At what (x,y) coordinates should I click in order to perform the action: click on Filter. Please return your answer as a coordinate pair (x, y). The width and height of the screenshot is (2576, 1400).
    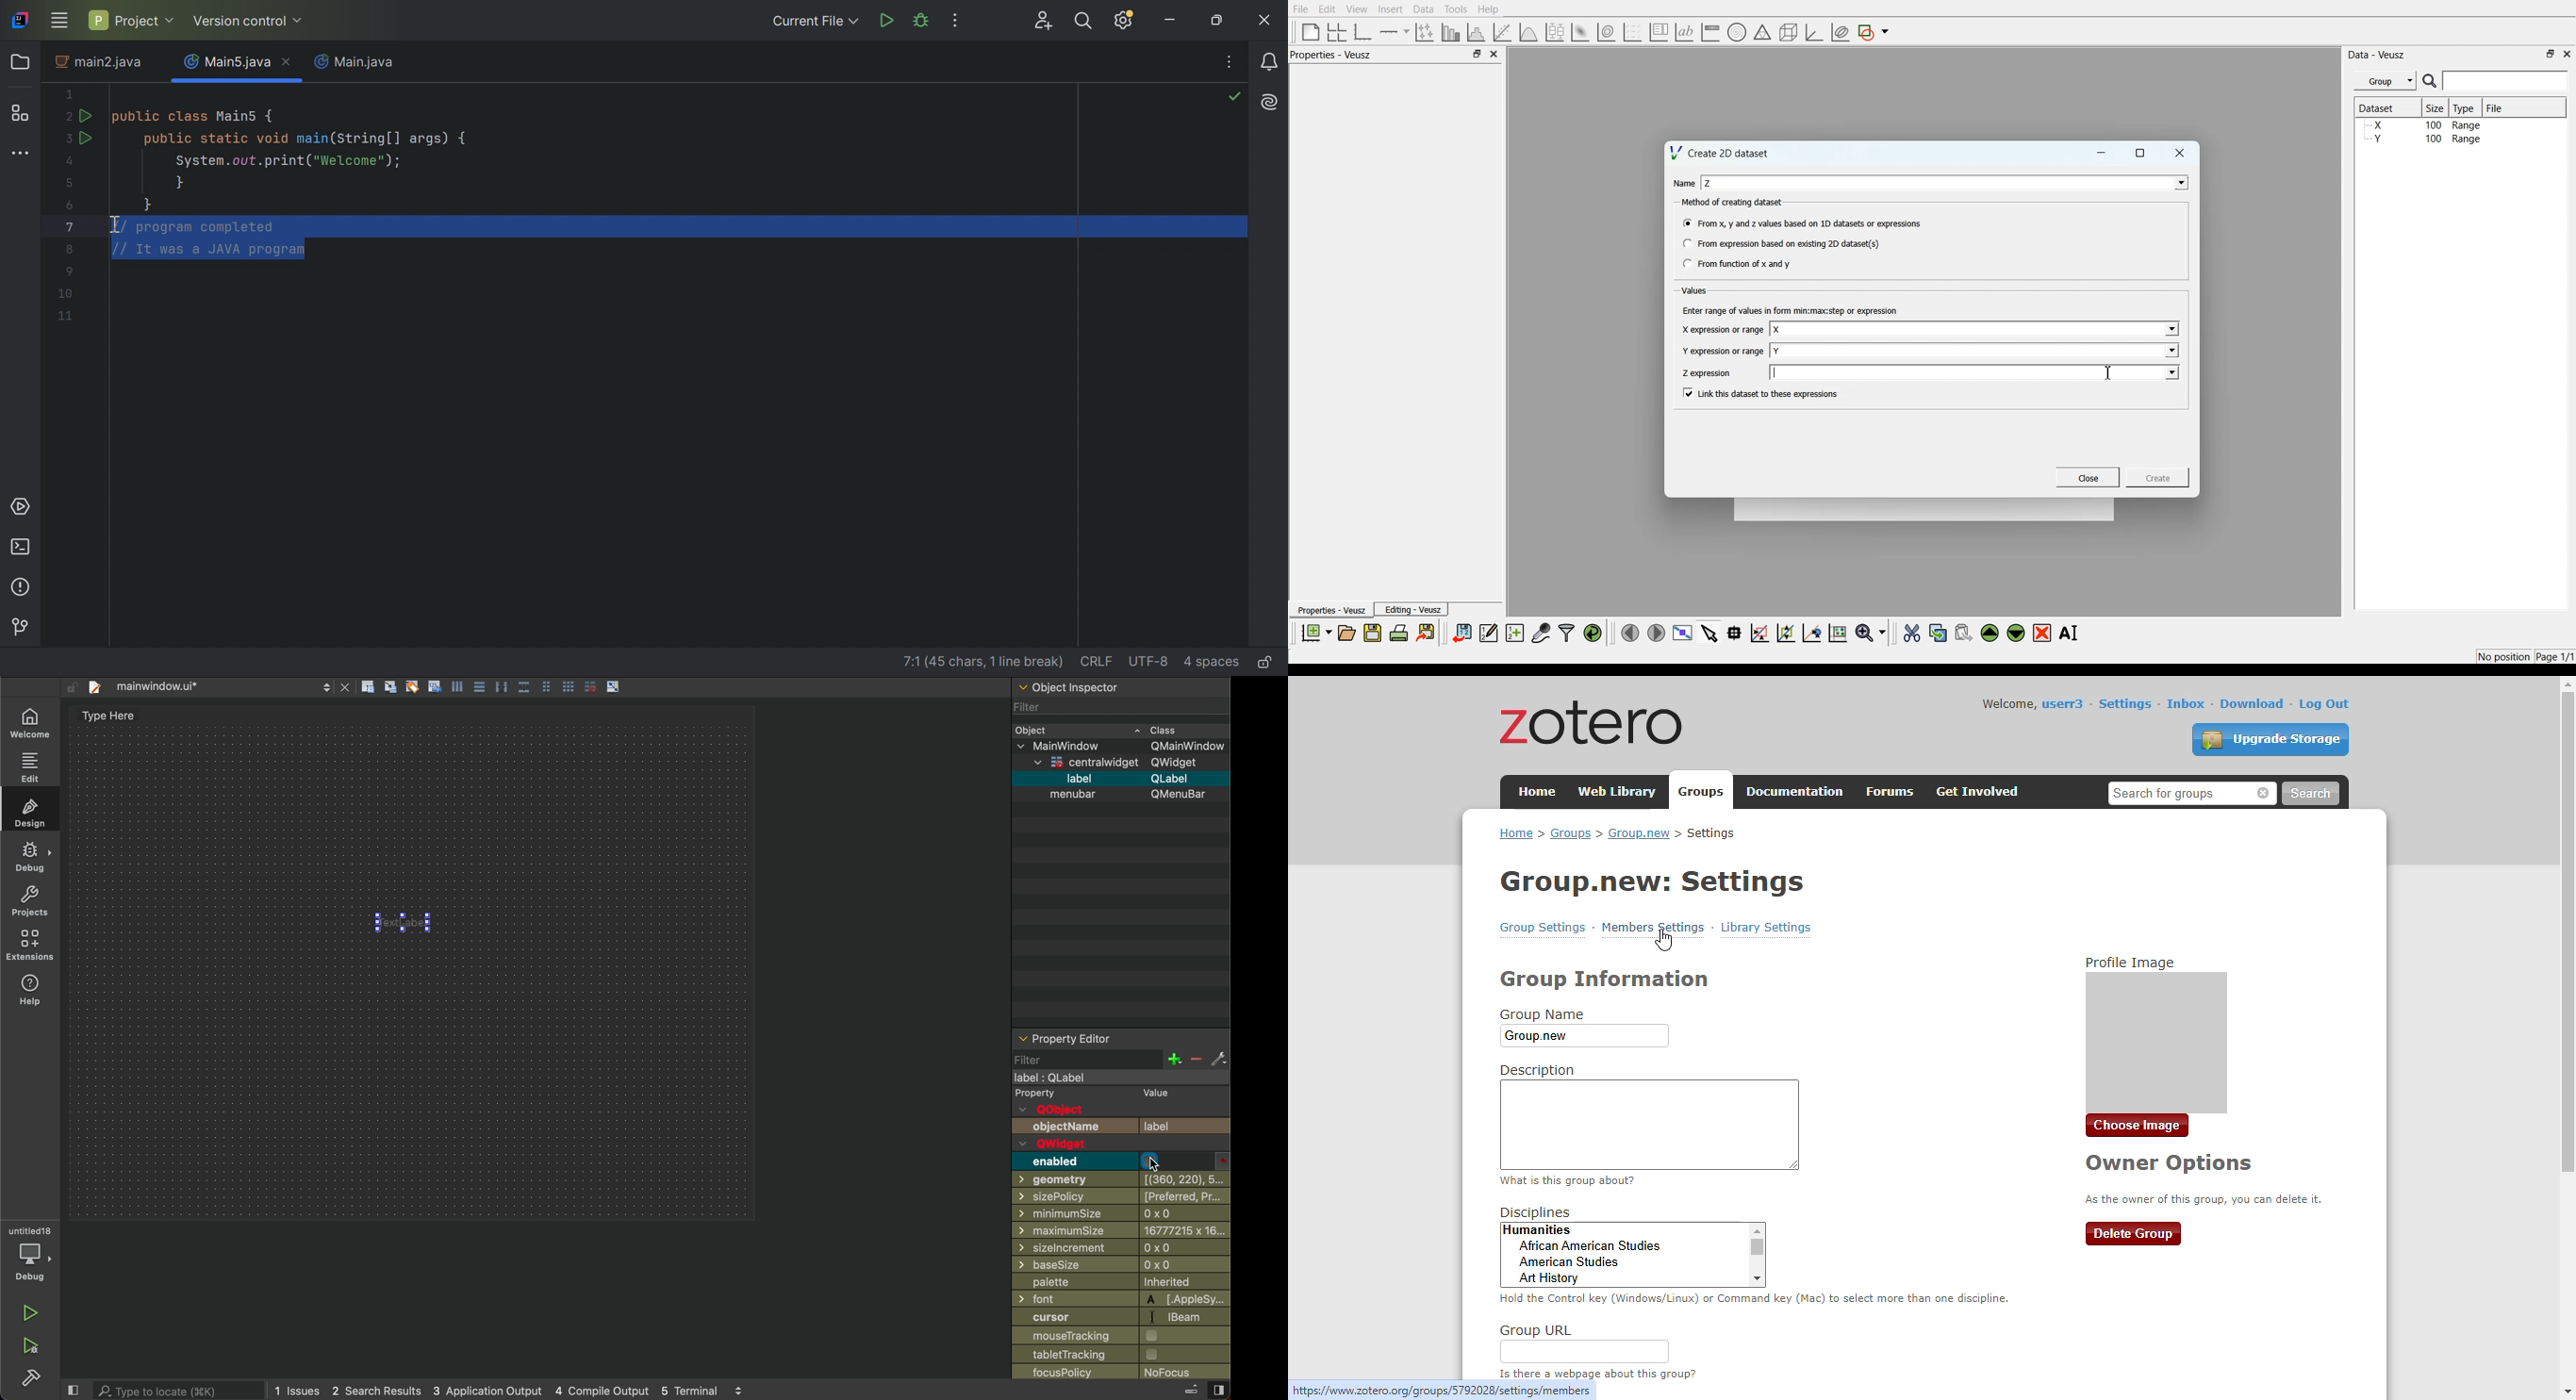
    Looking at the image, I should click on (1031, 706).